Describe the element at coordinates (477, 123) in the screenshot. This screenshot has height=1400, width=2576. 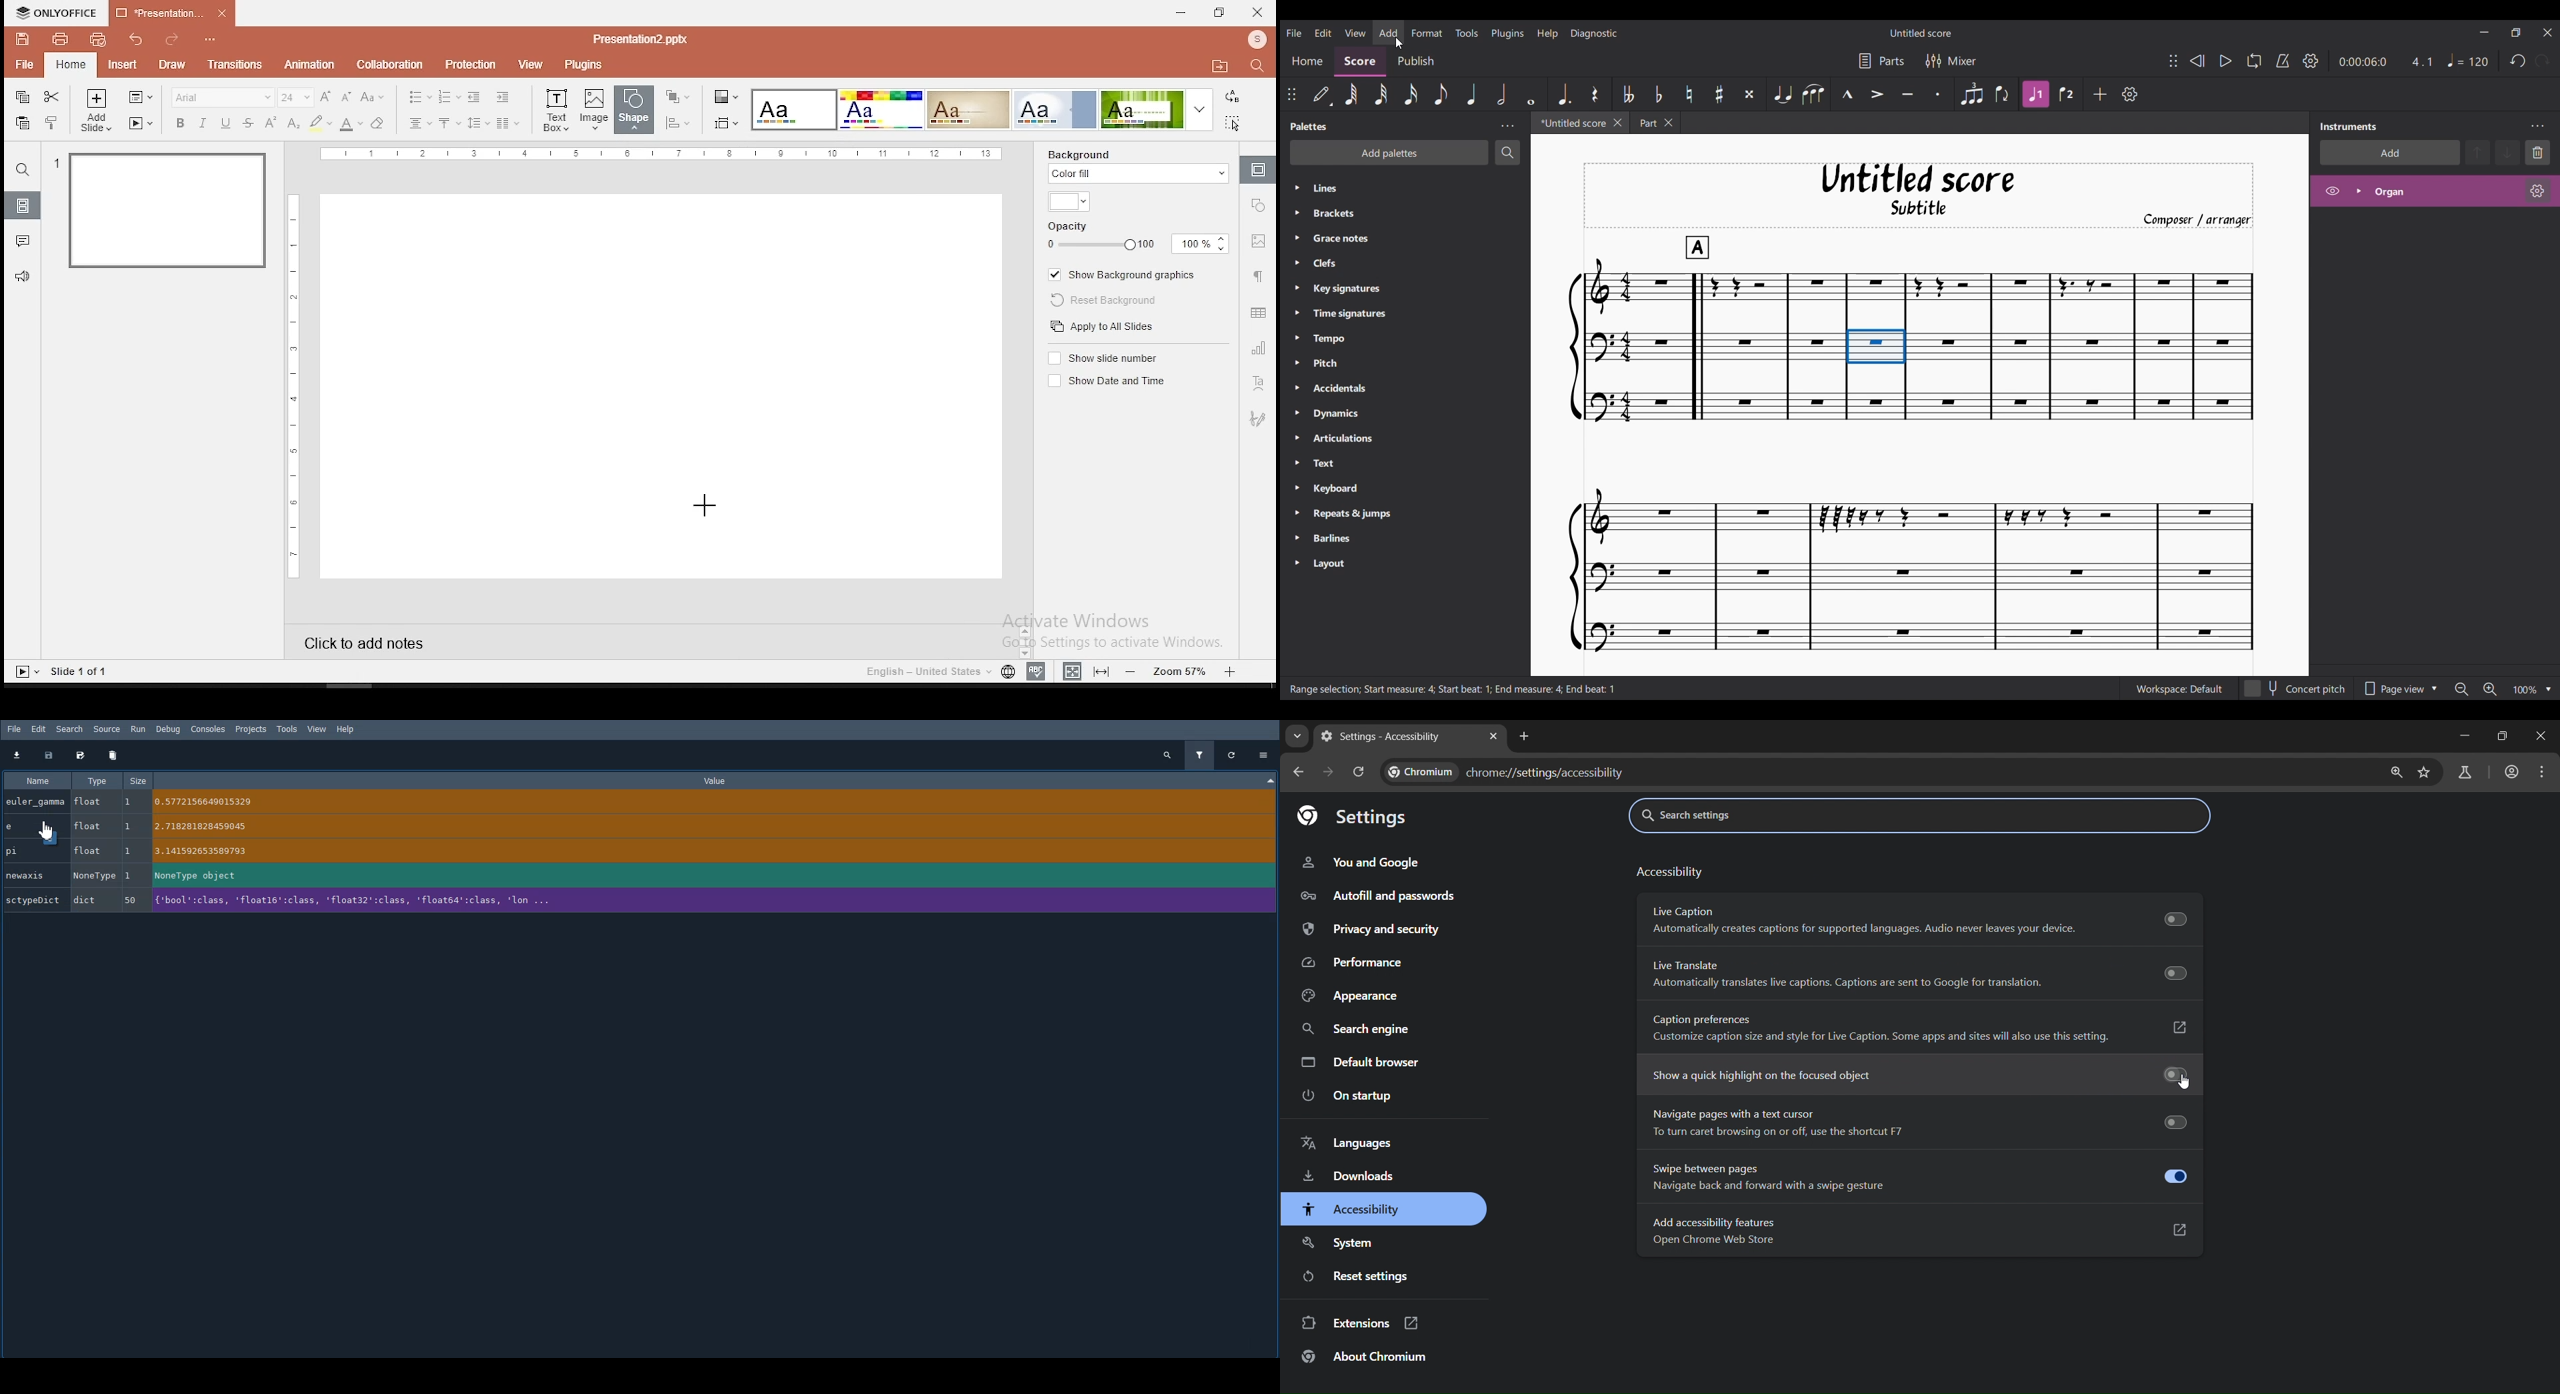
I see `spacing` at that location.